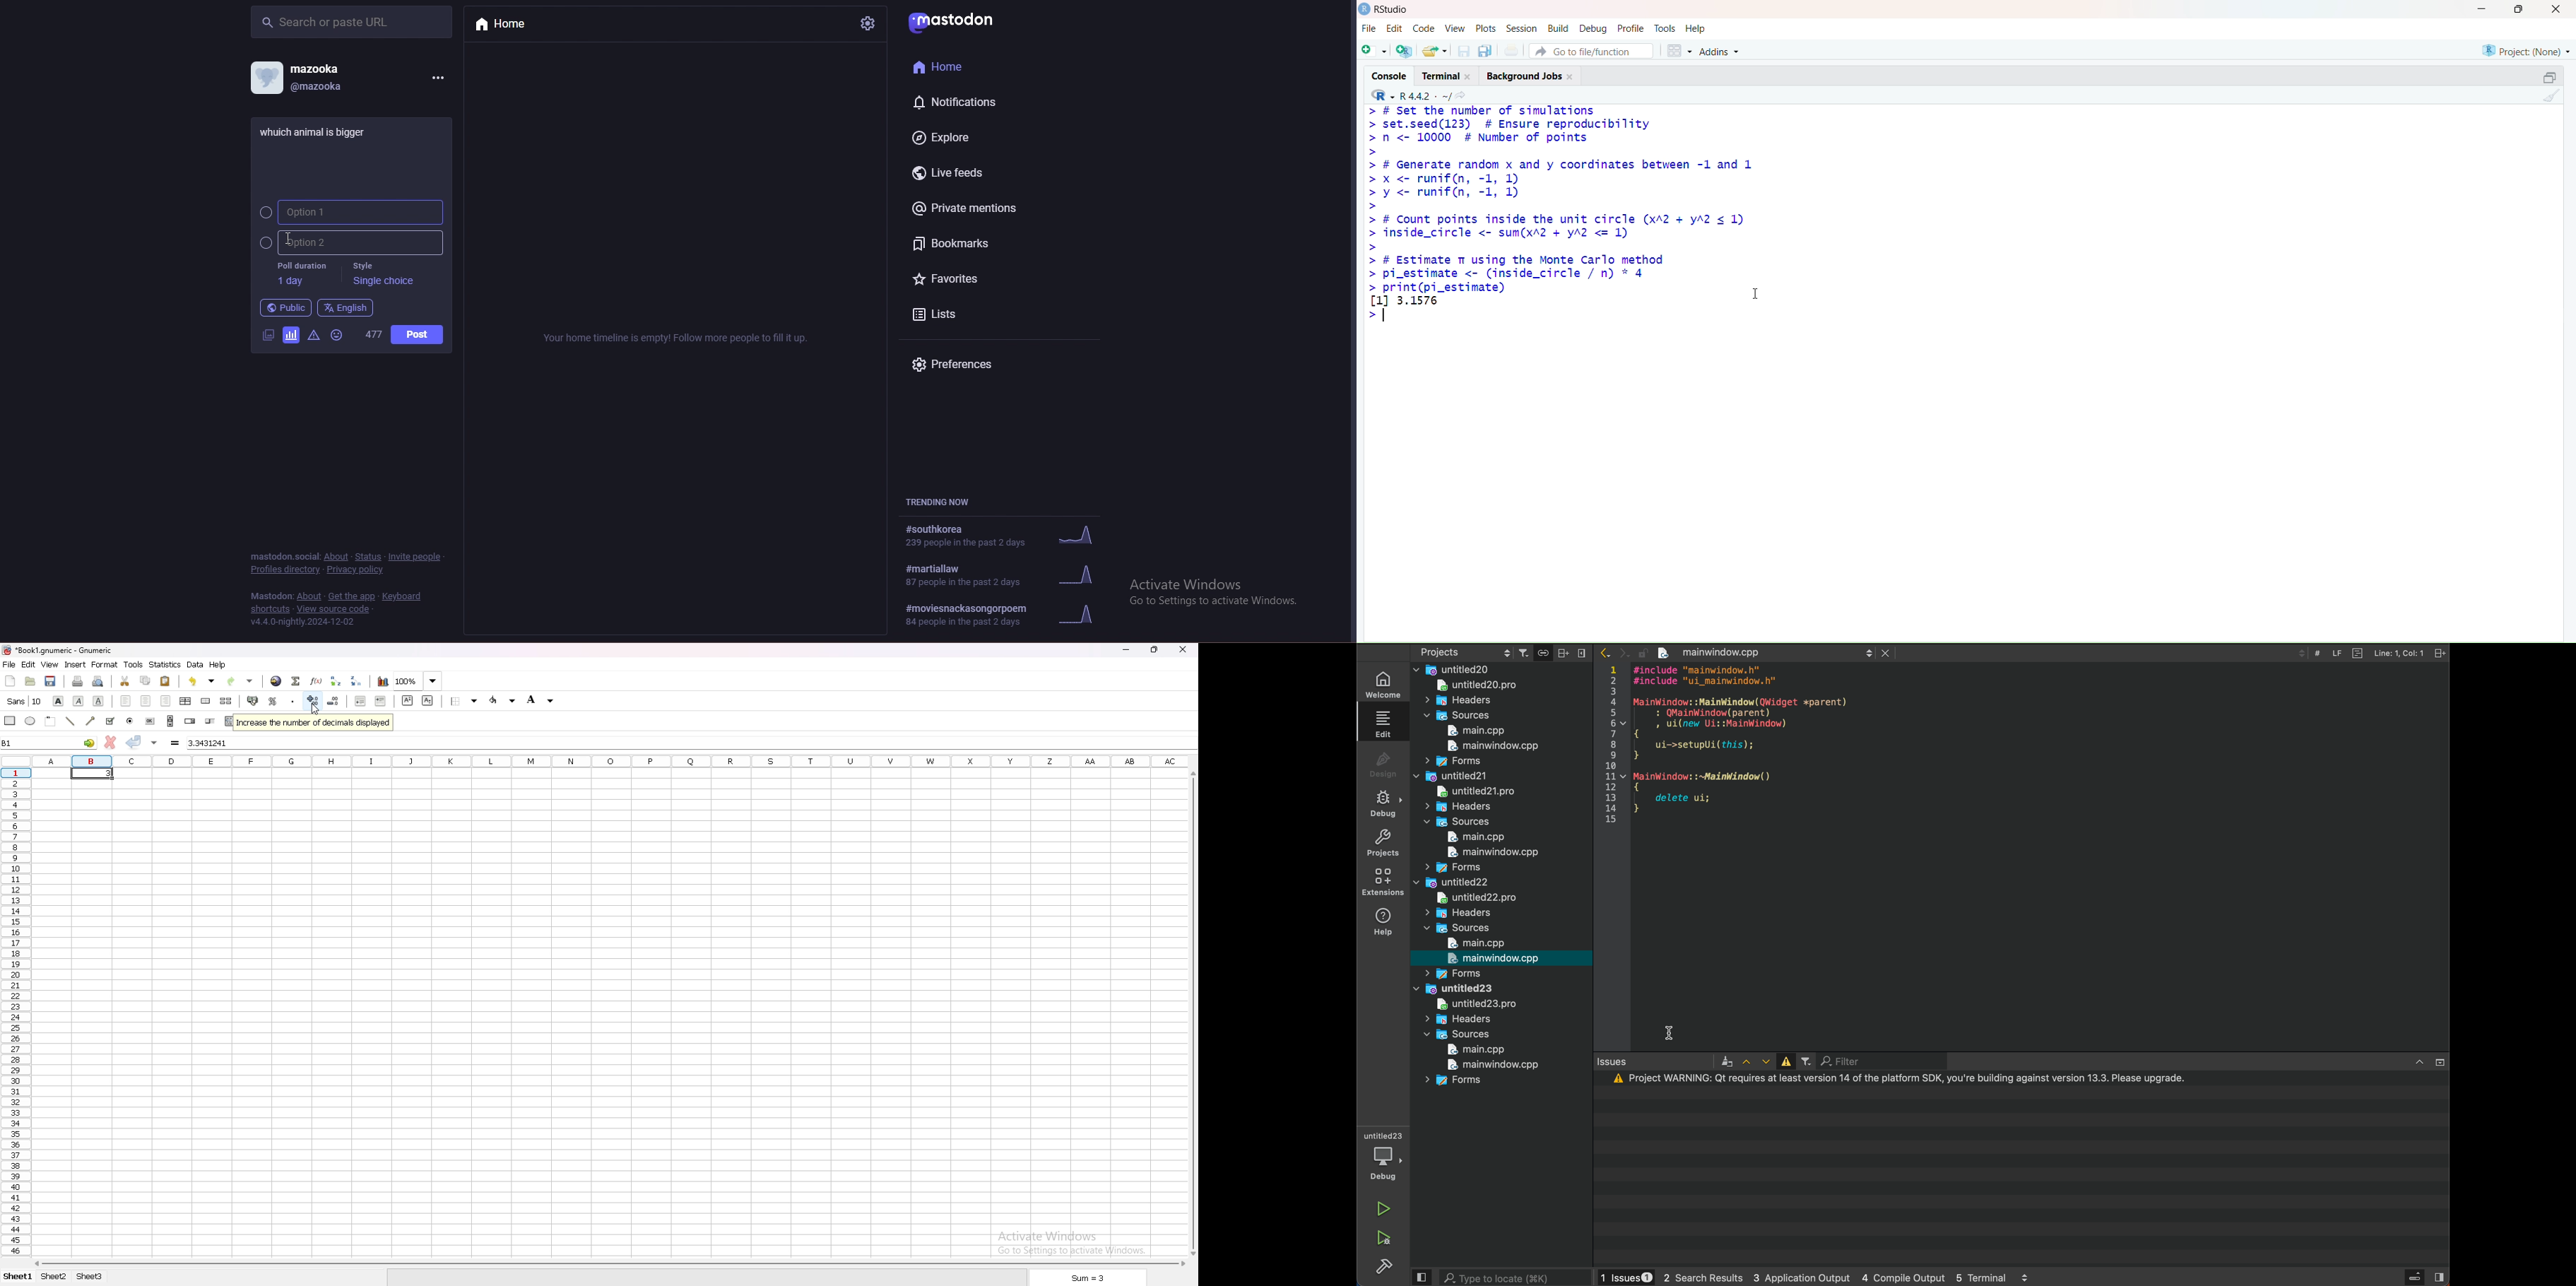 Image resolution: width=2576 pixels, height=1288 pixels. Describe the element at coordinates (1486, 49) in the screenshot. I see `Save all open documents (Ctrl + Alt + S)` at that location.